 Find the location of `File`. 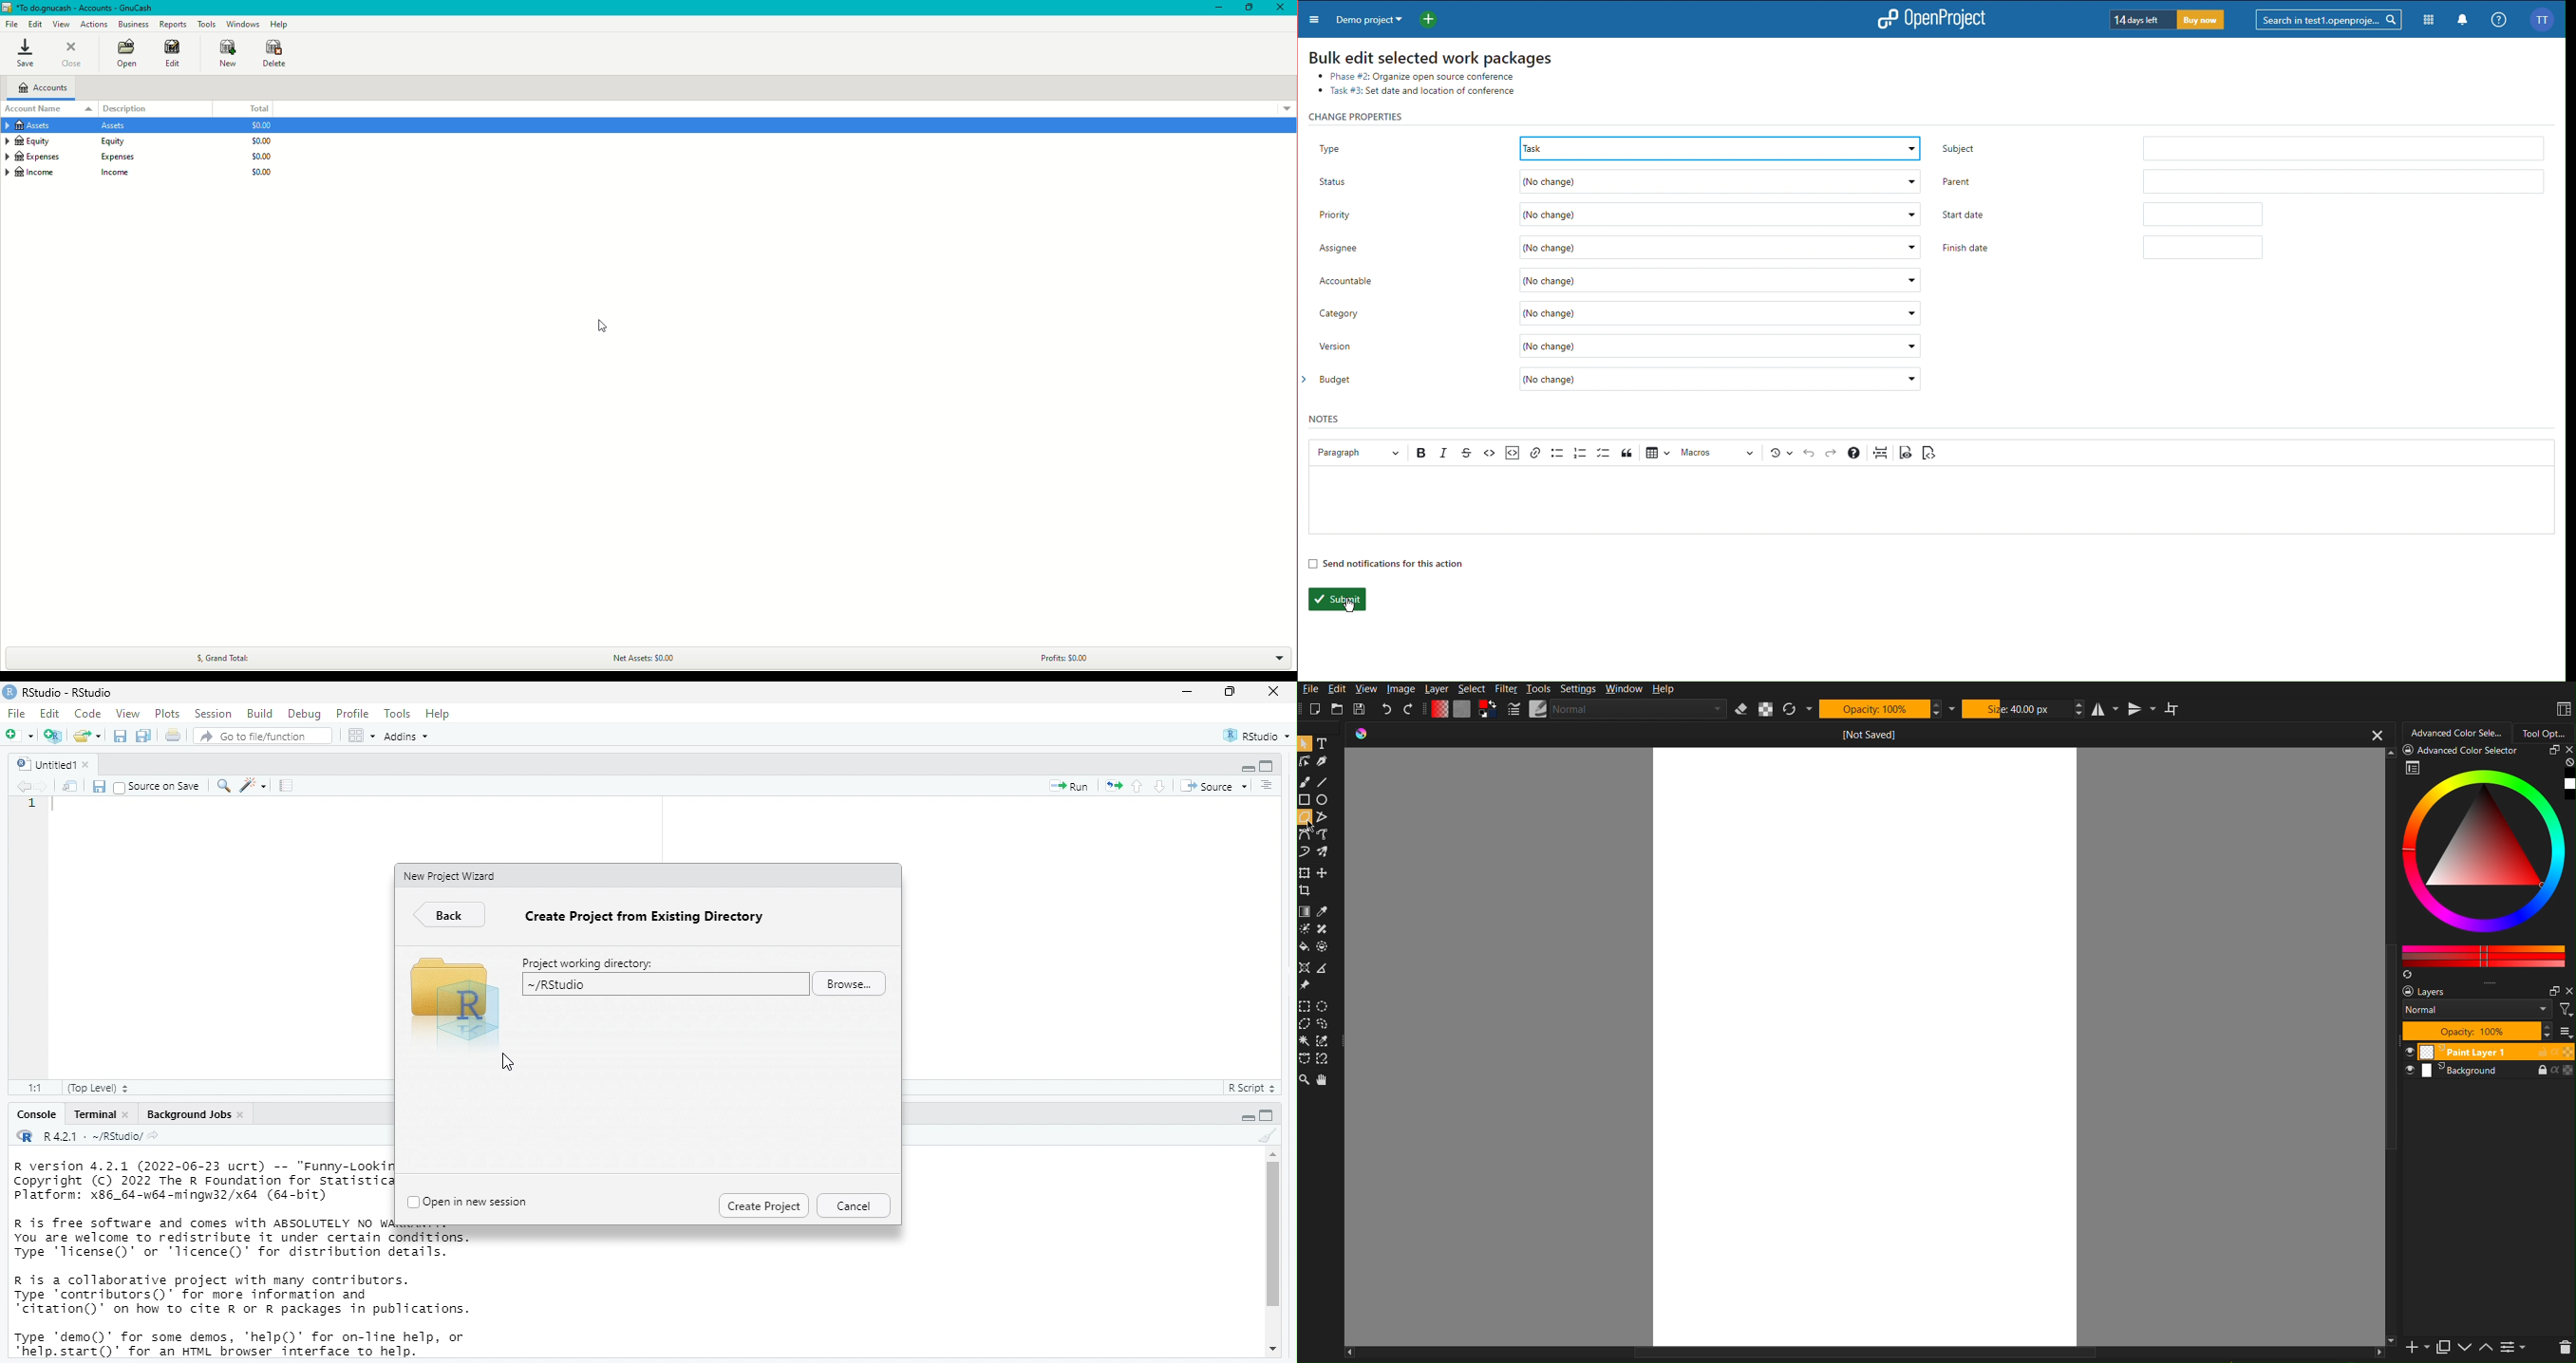

File is located at coordinates (17, 714).